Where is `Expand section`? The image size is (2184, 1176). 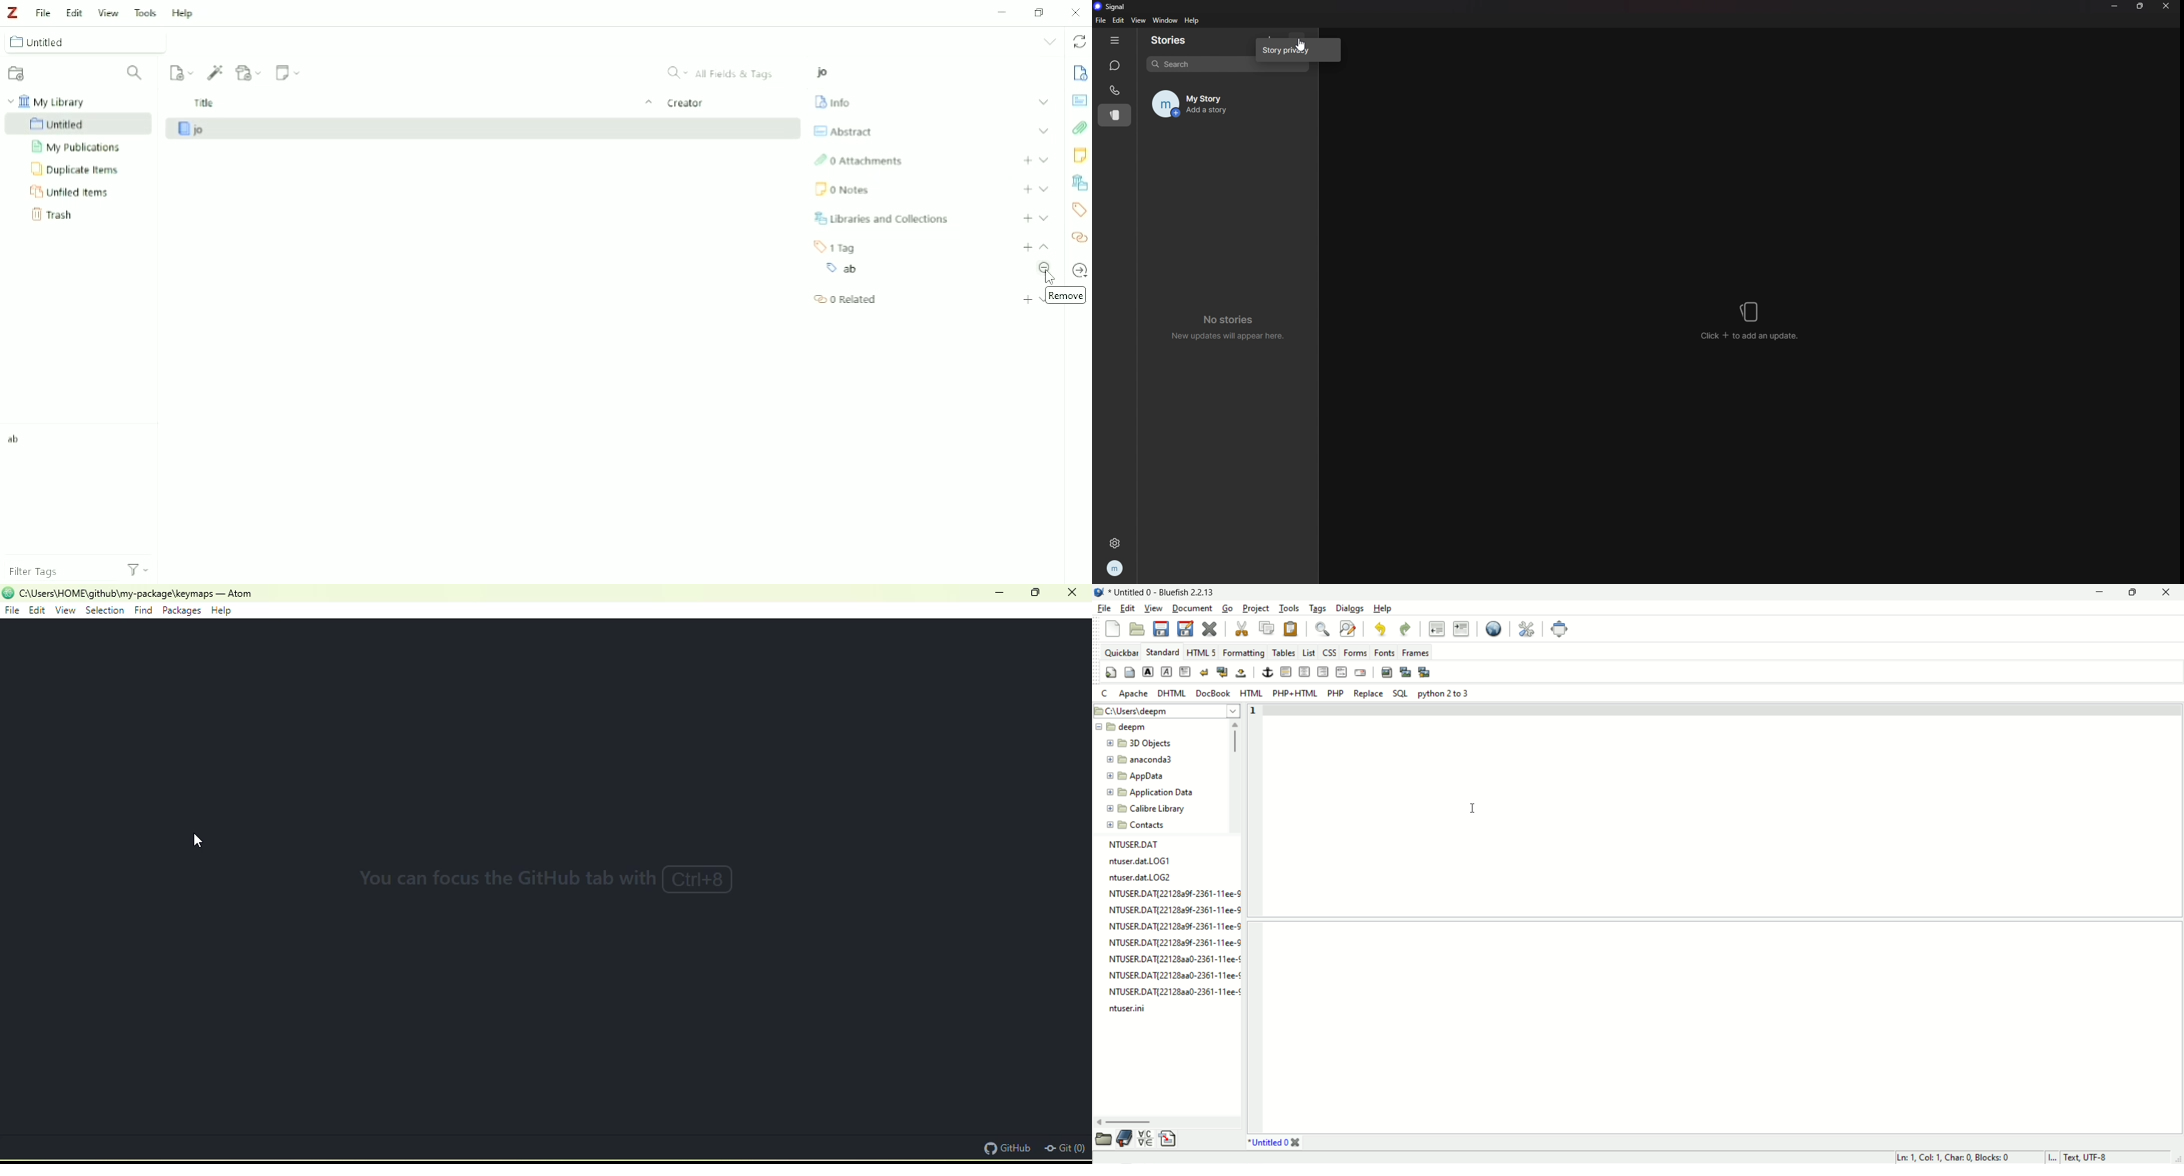
Expand section is located at coordinates (1045, 101).